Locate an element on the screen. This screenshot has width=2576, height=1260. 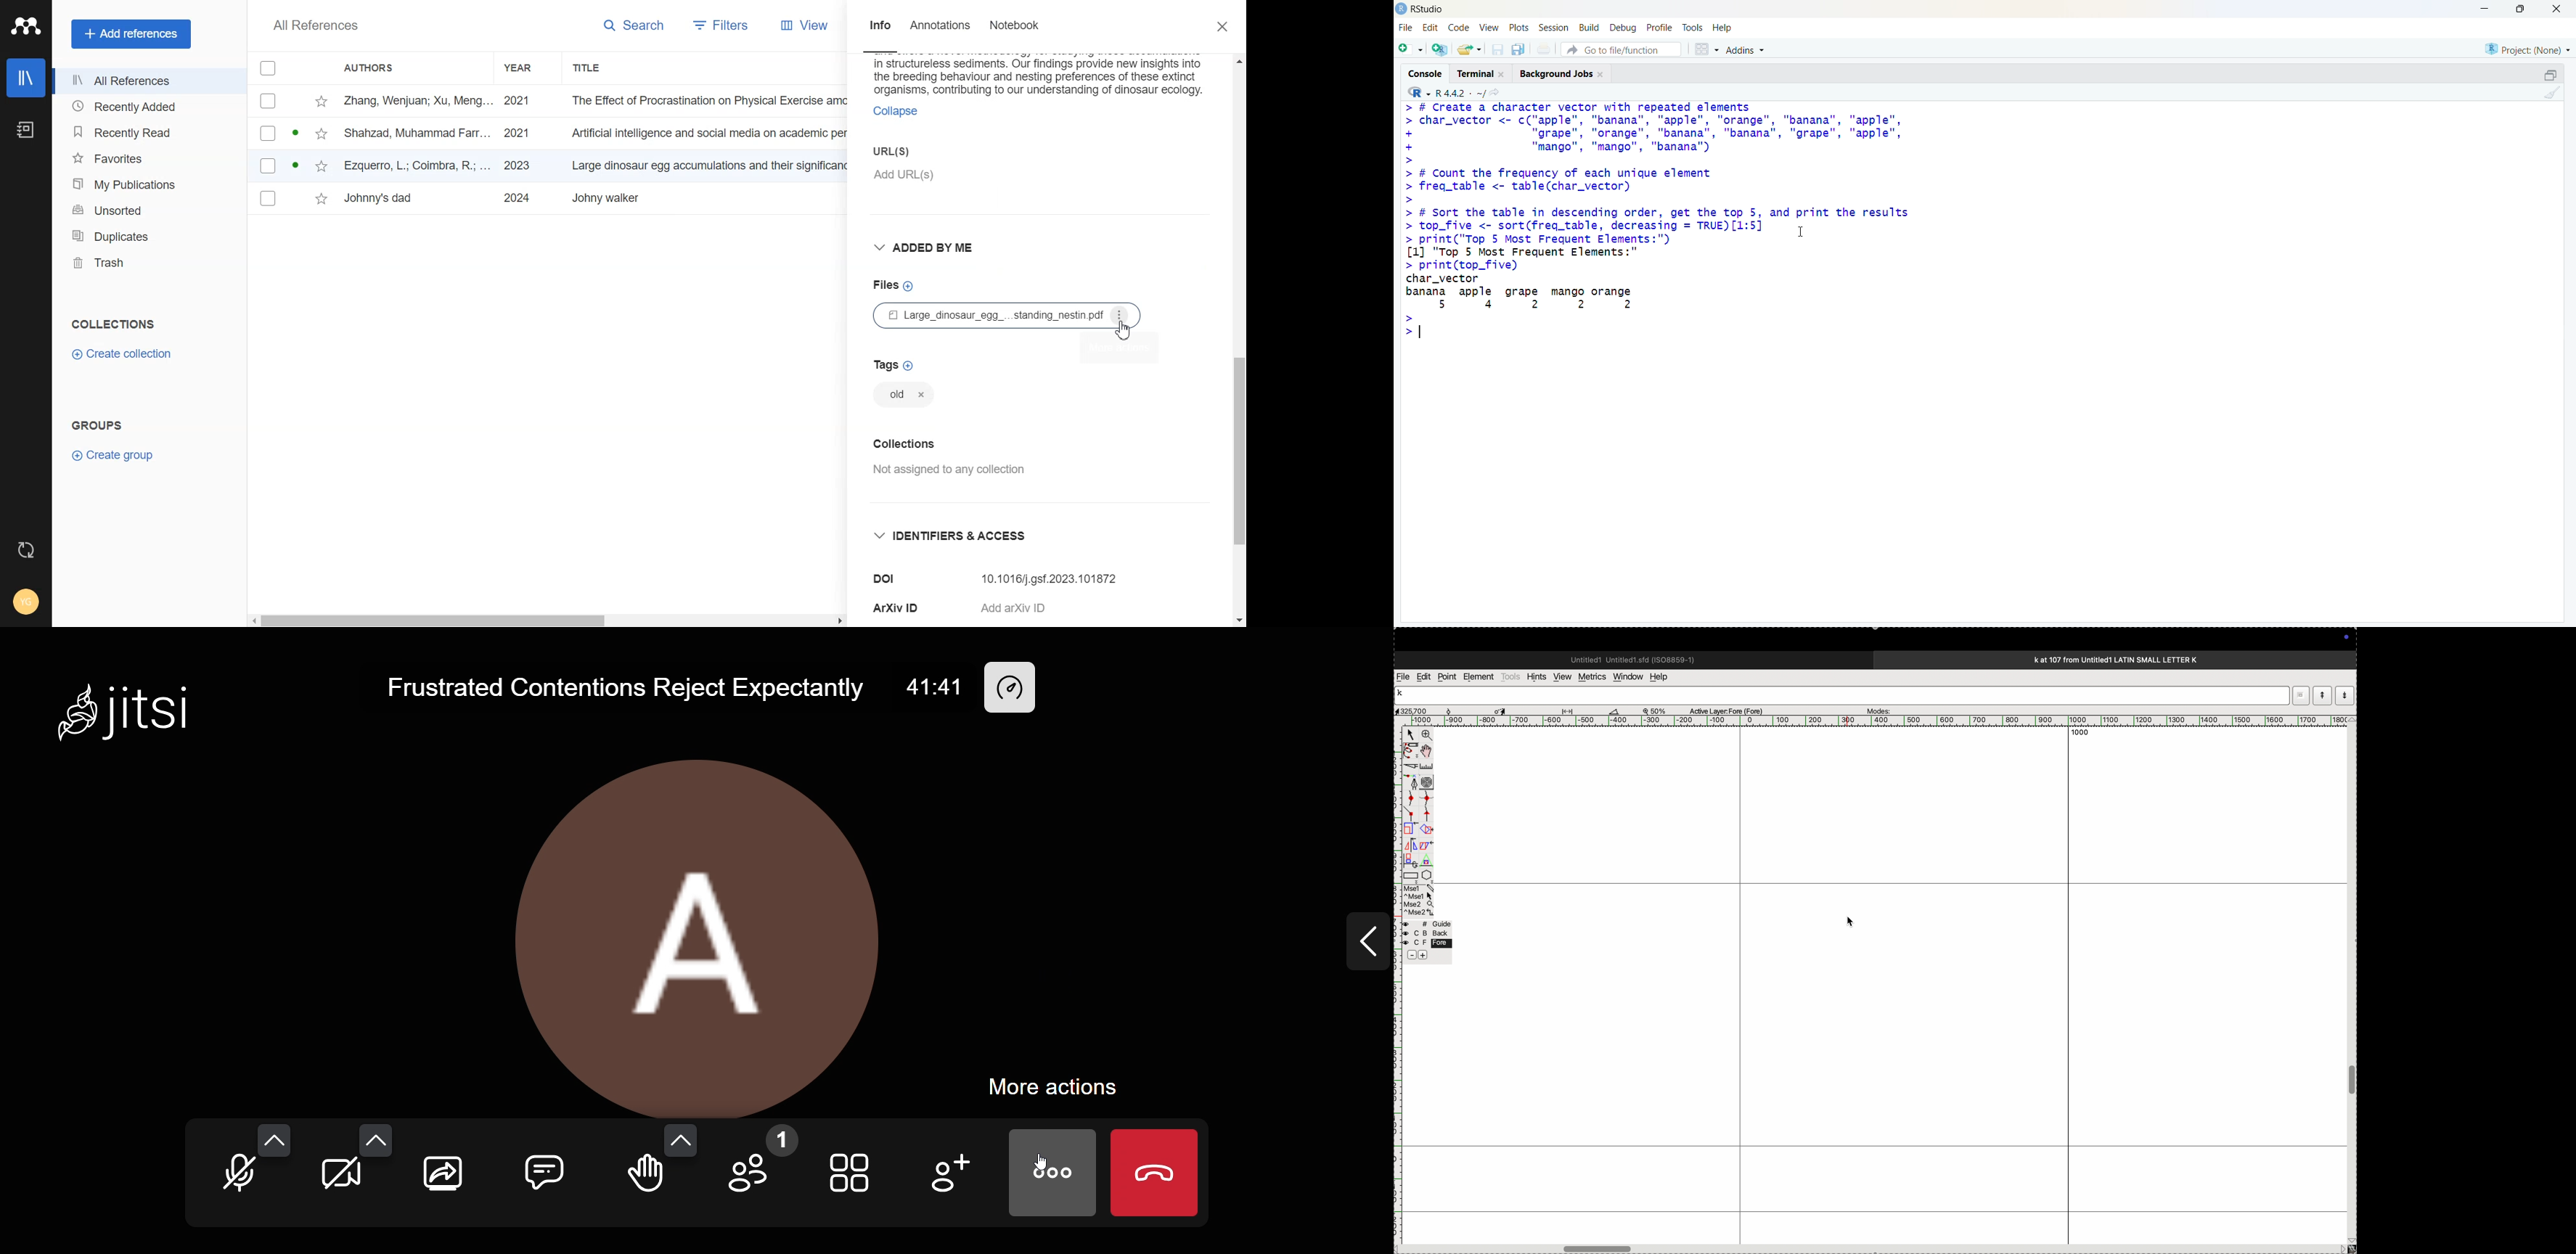
Add files is located at coordinates (893, 285).